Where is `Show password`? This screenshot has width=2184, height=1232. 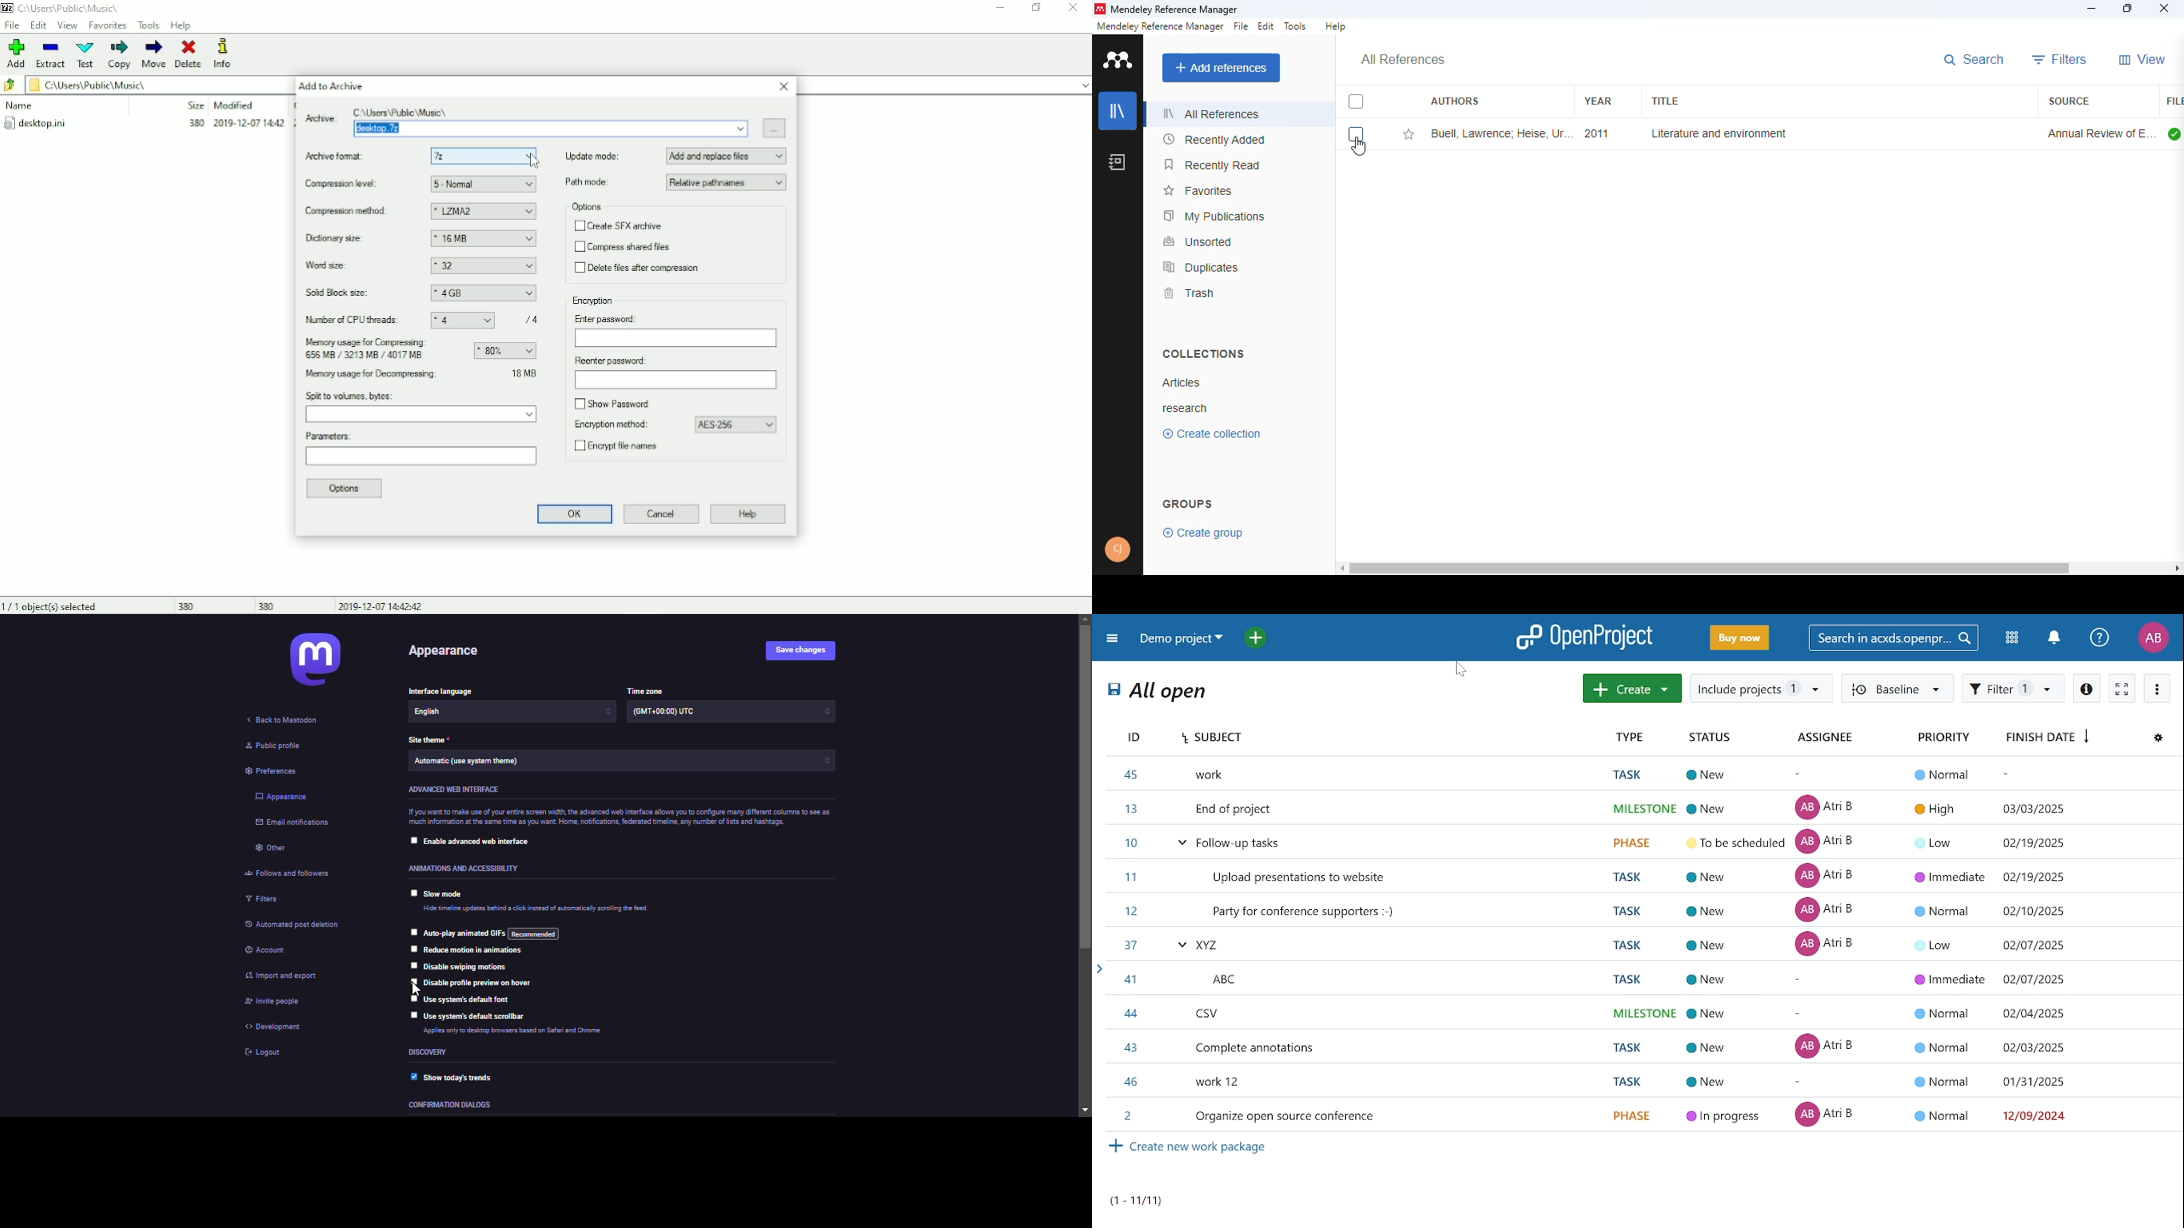 Show password is located at coordinates (612, 402).